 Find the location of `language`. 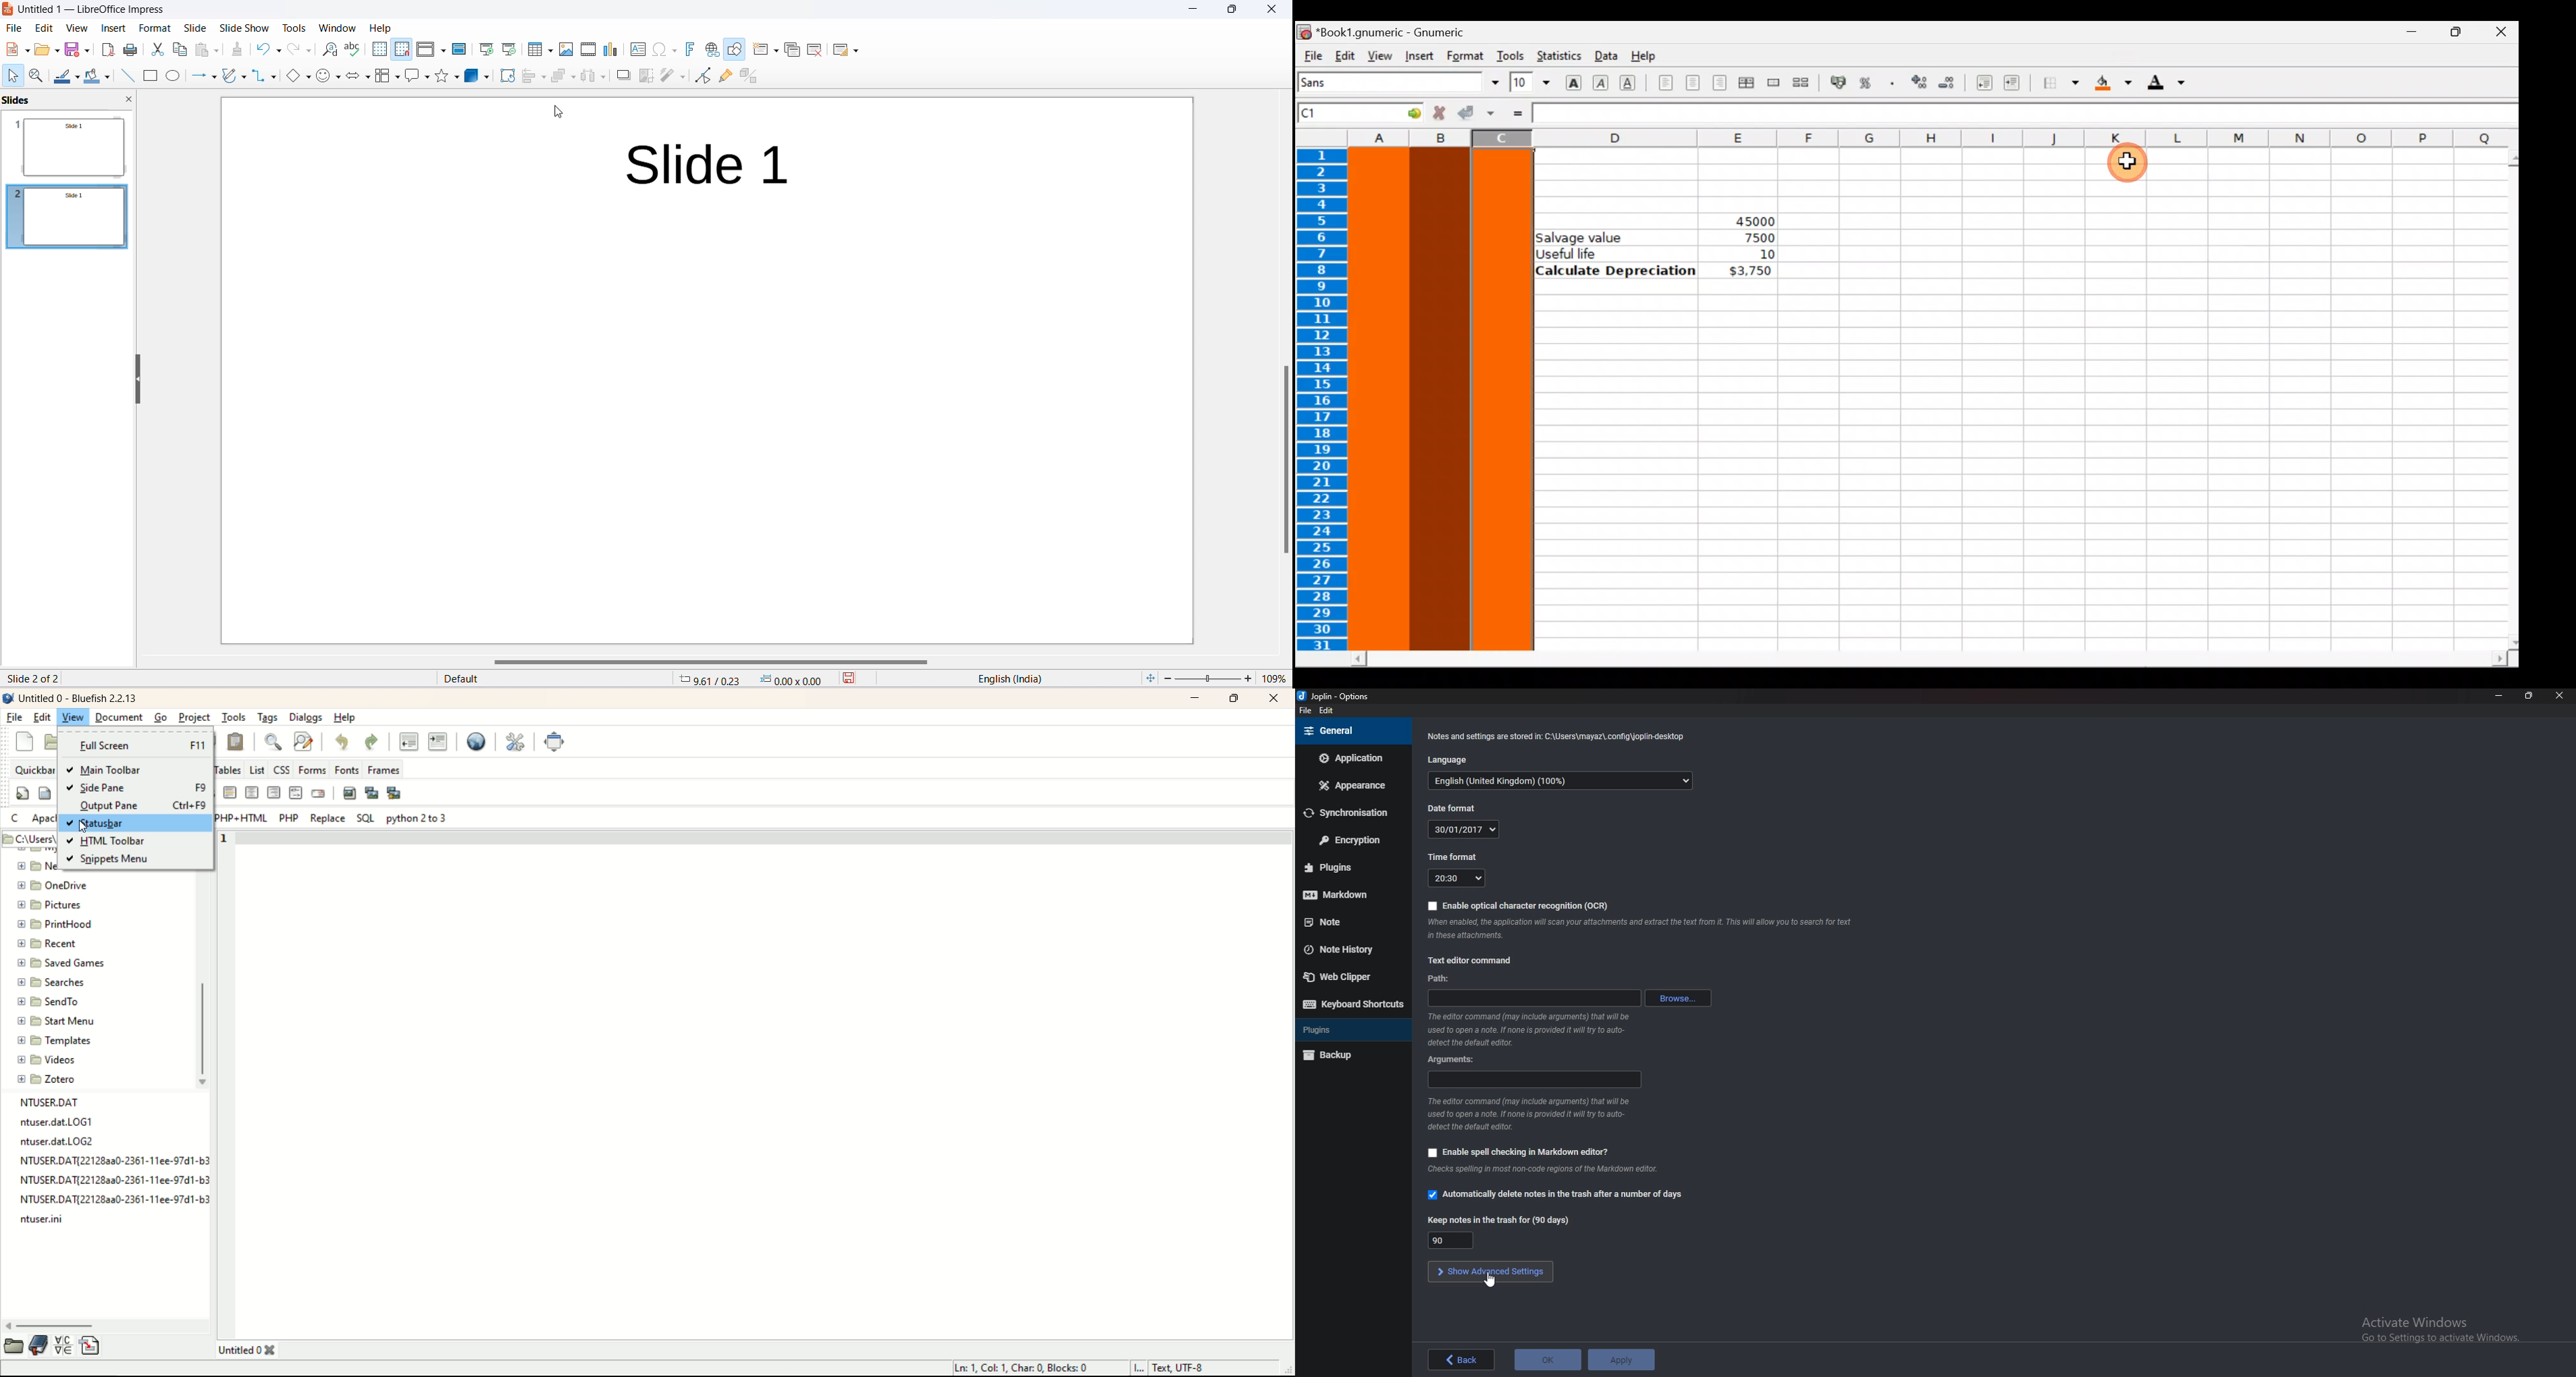

language is located at coordinates (1448, 761).